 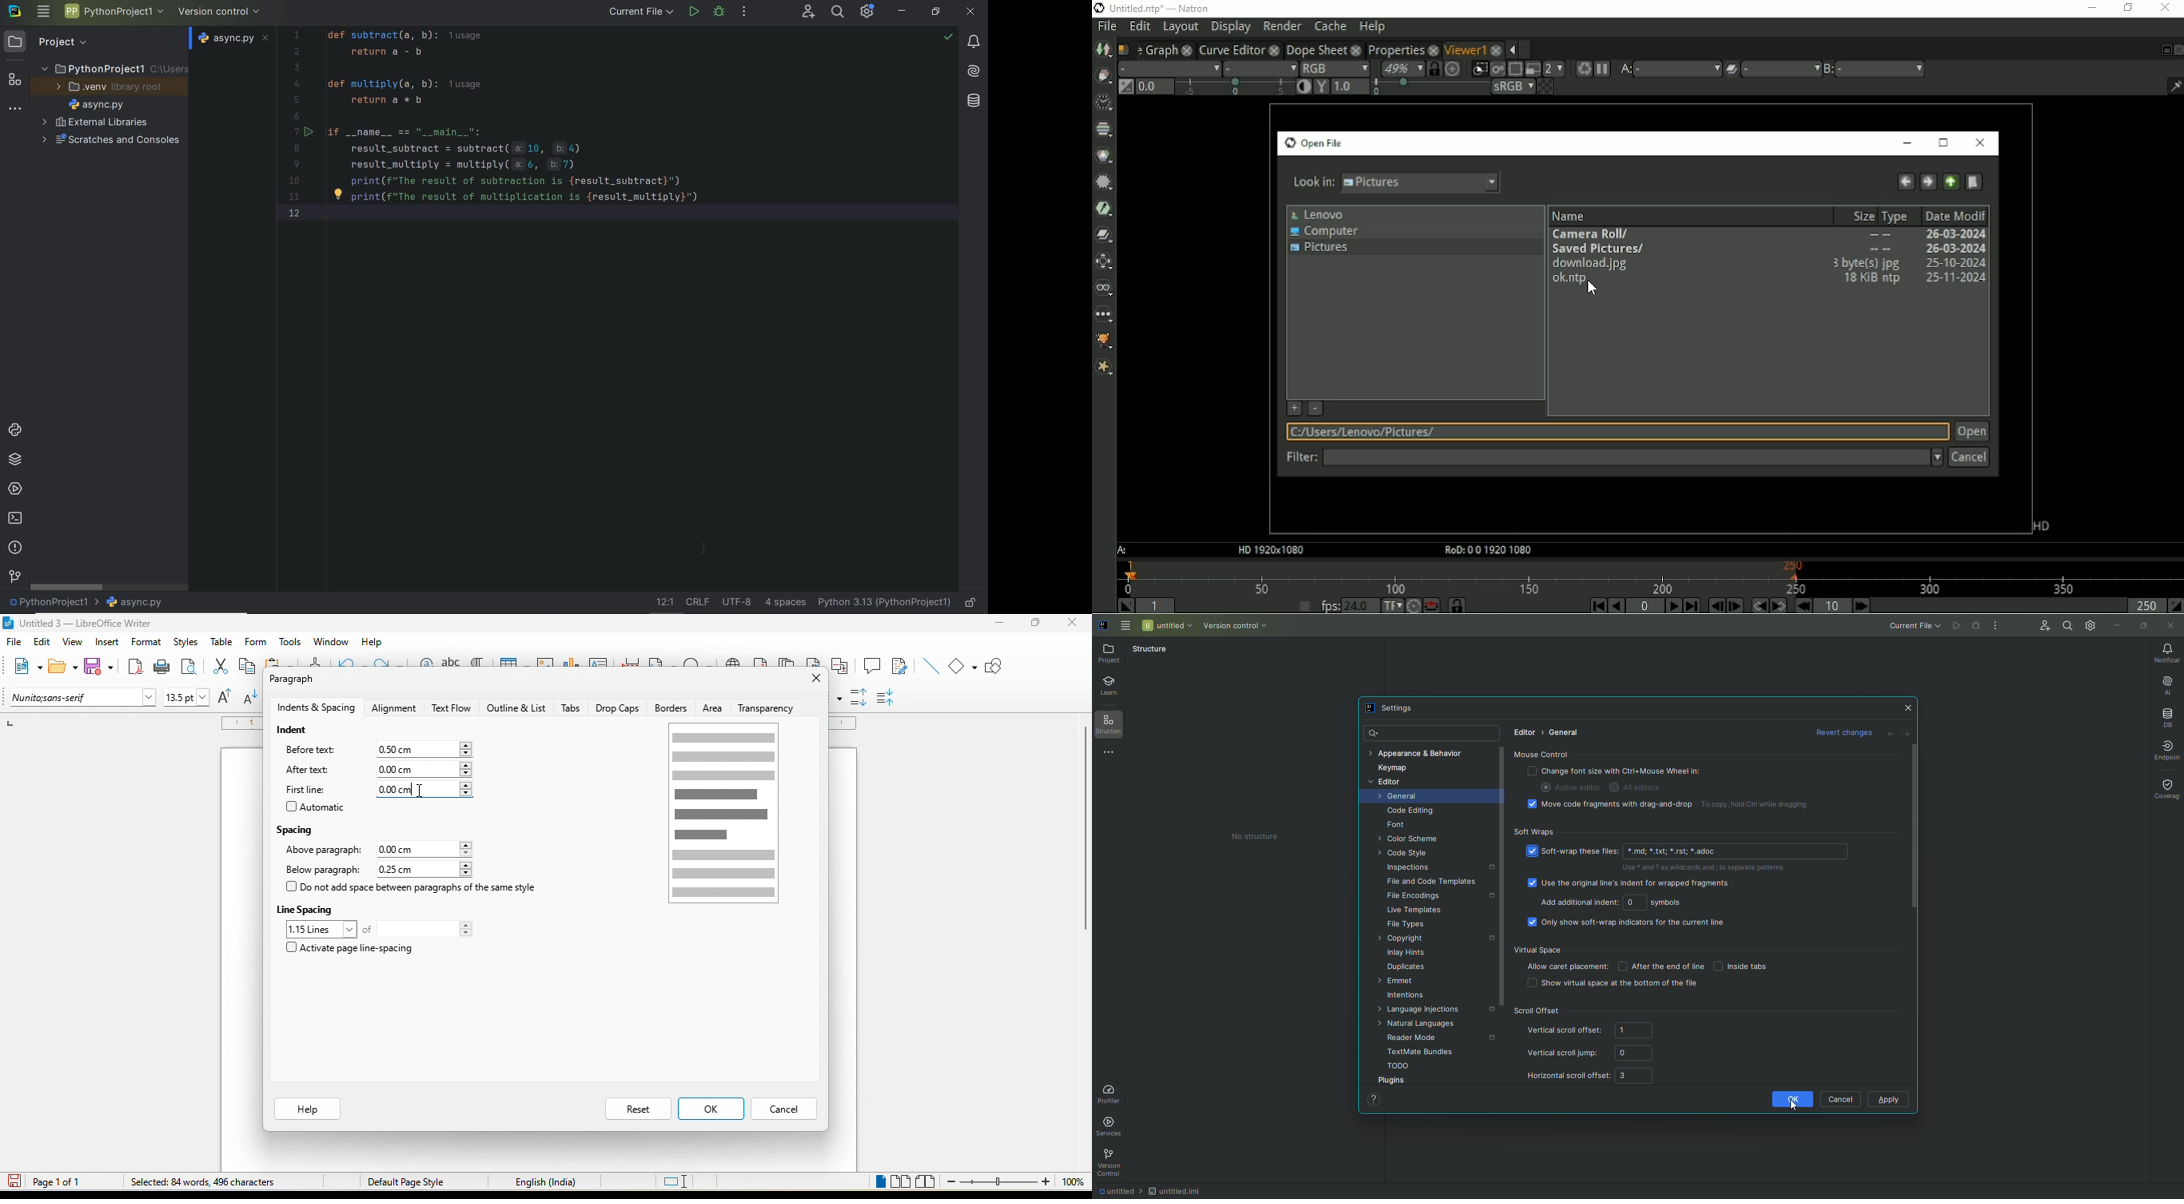 What do you see at coordinates (767, 709) in the screenshot?
I see `transparency` at bounding box center [767, 709].